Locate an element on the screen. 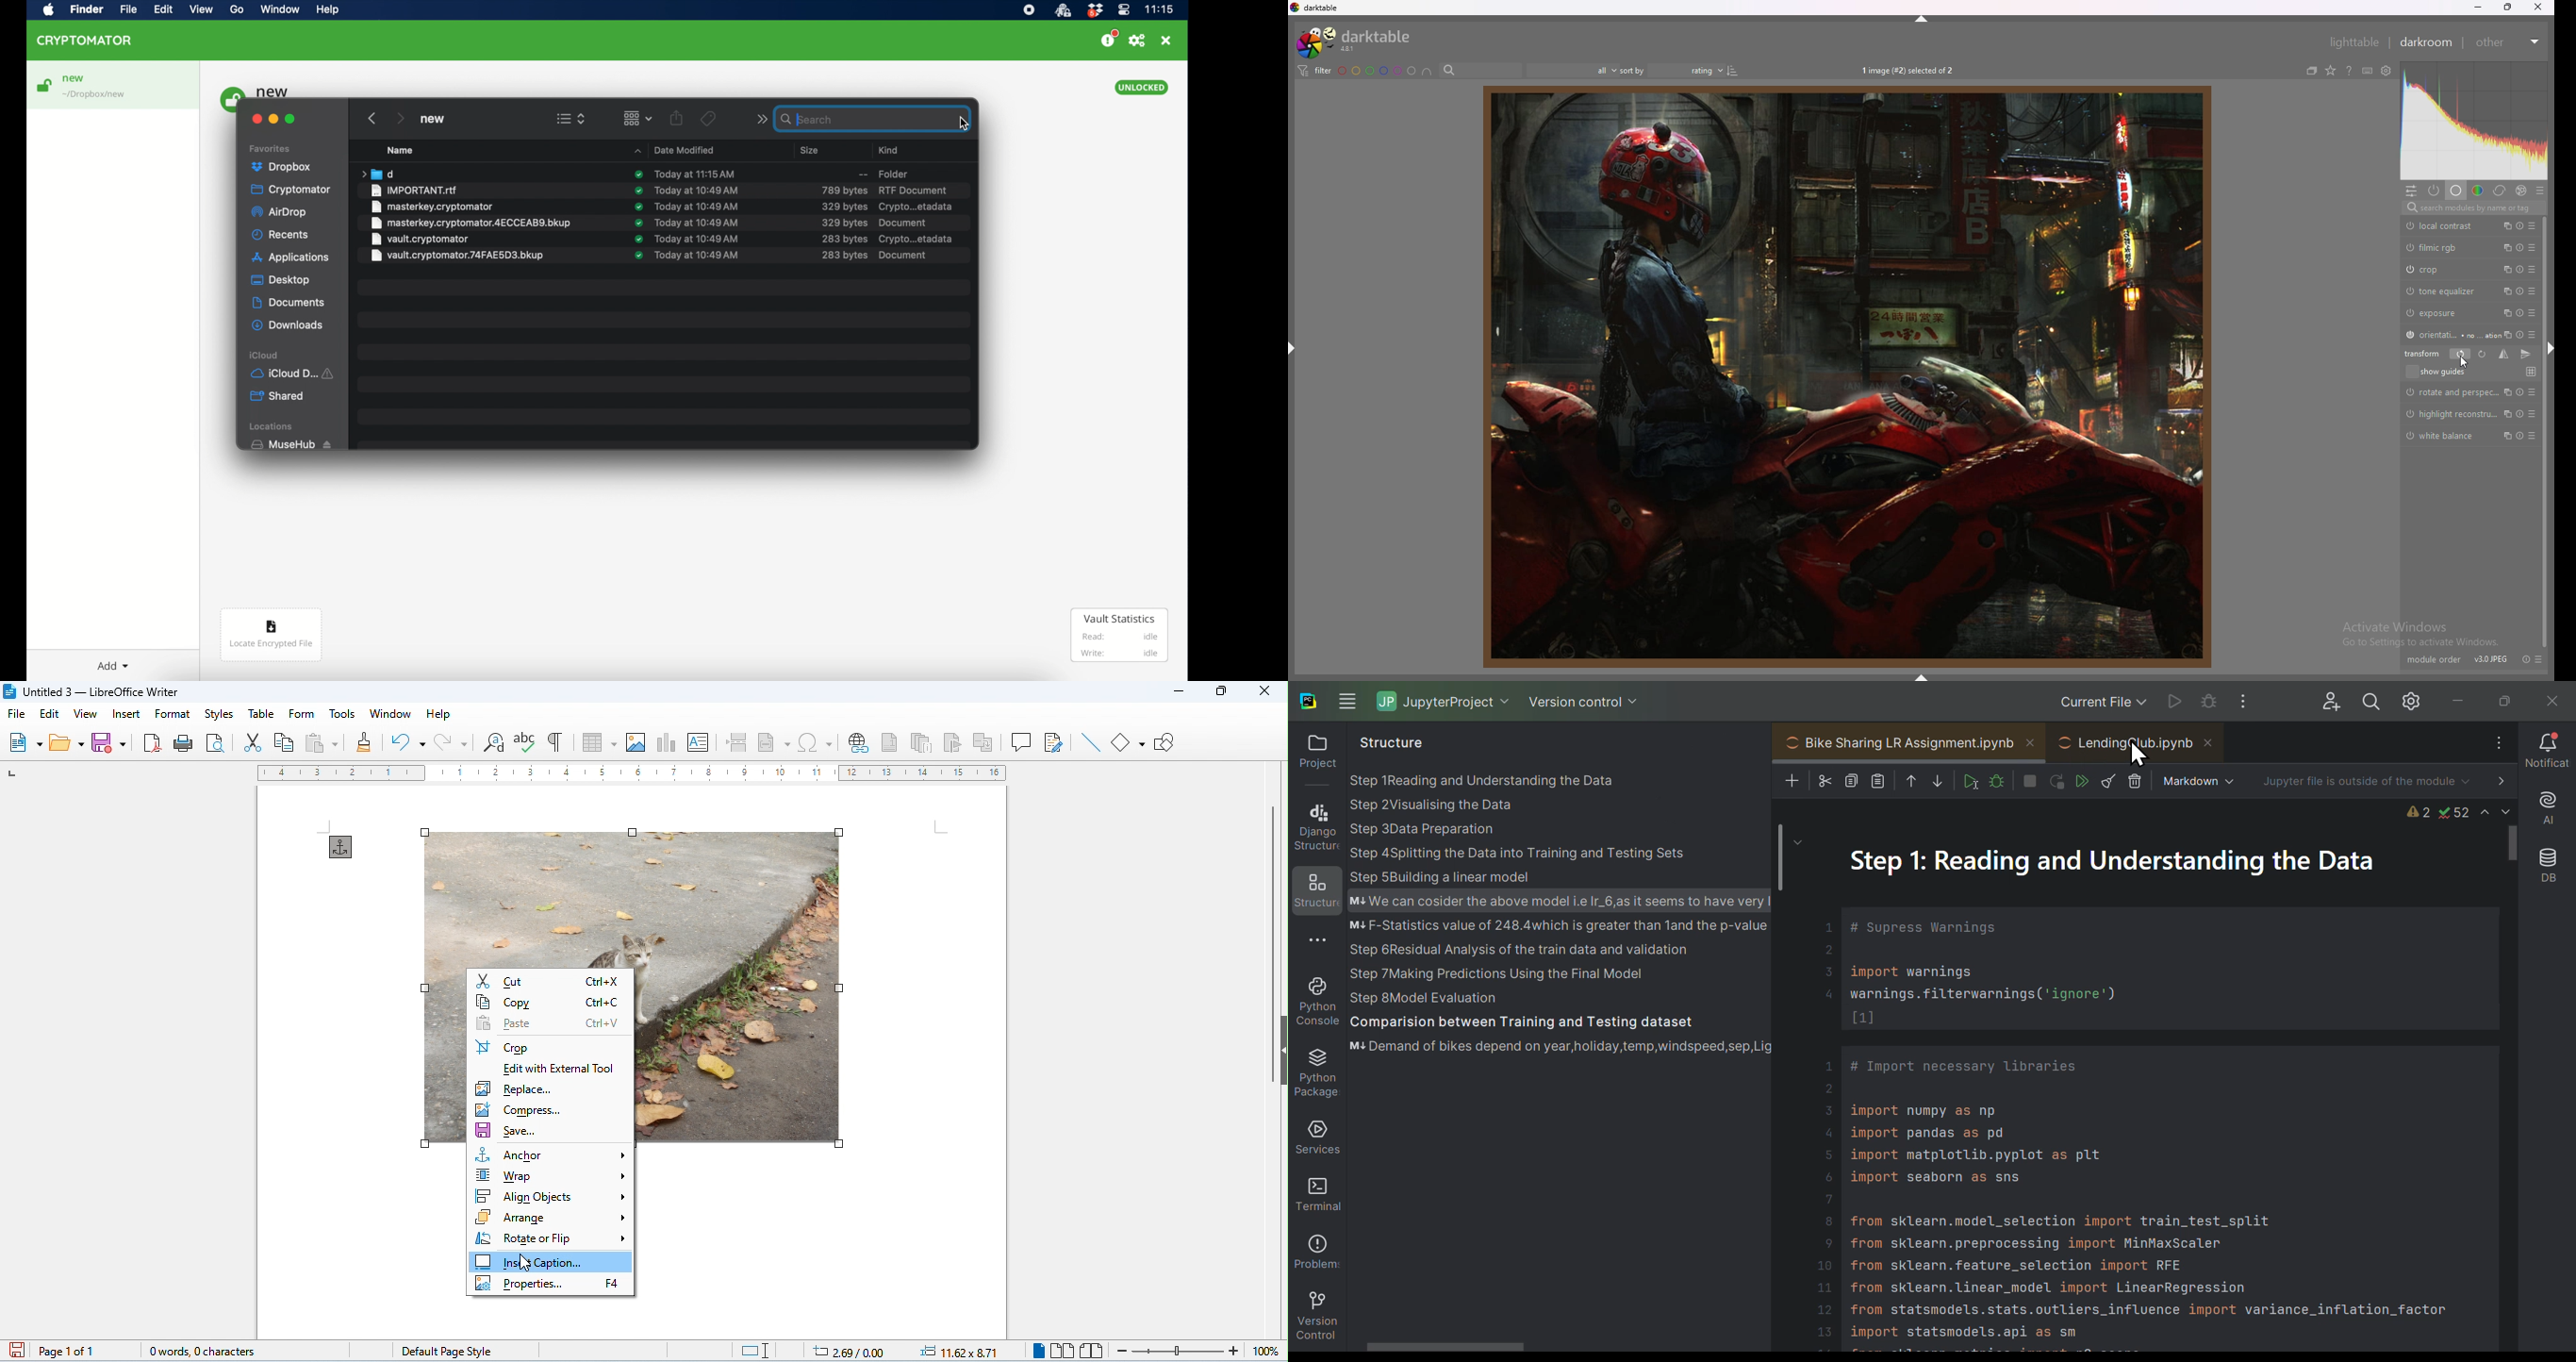 Image resolution: width=2576 pixels, height=1372 pixels. open is located at coordinates (68, 743).